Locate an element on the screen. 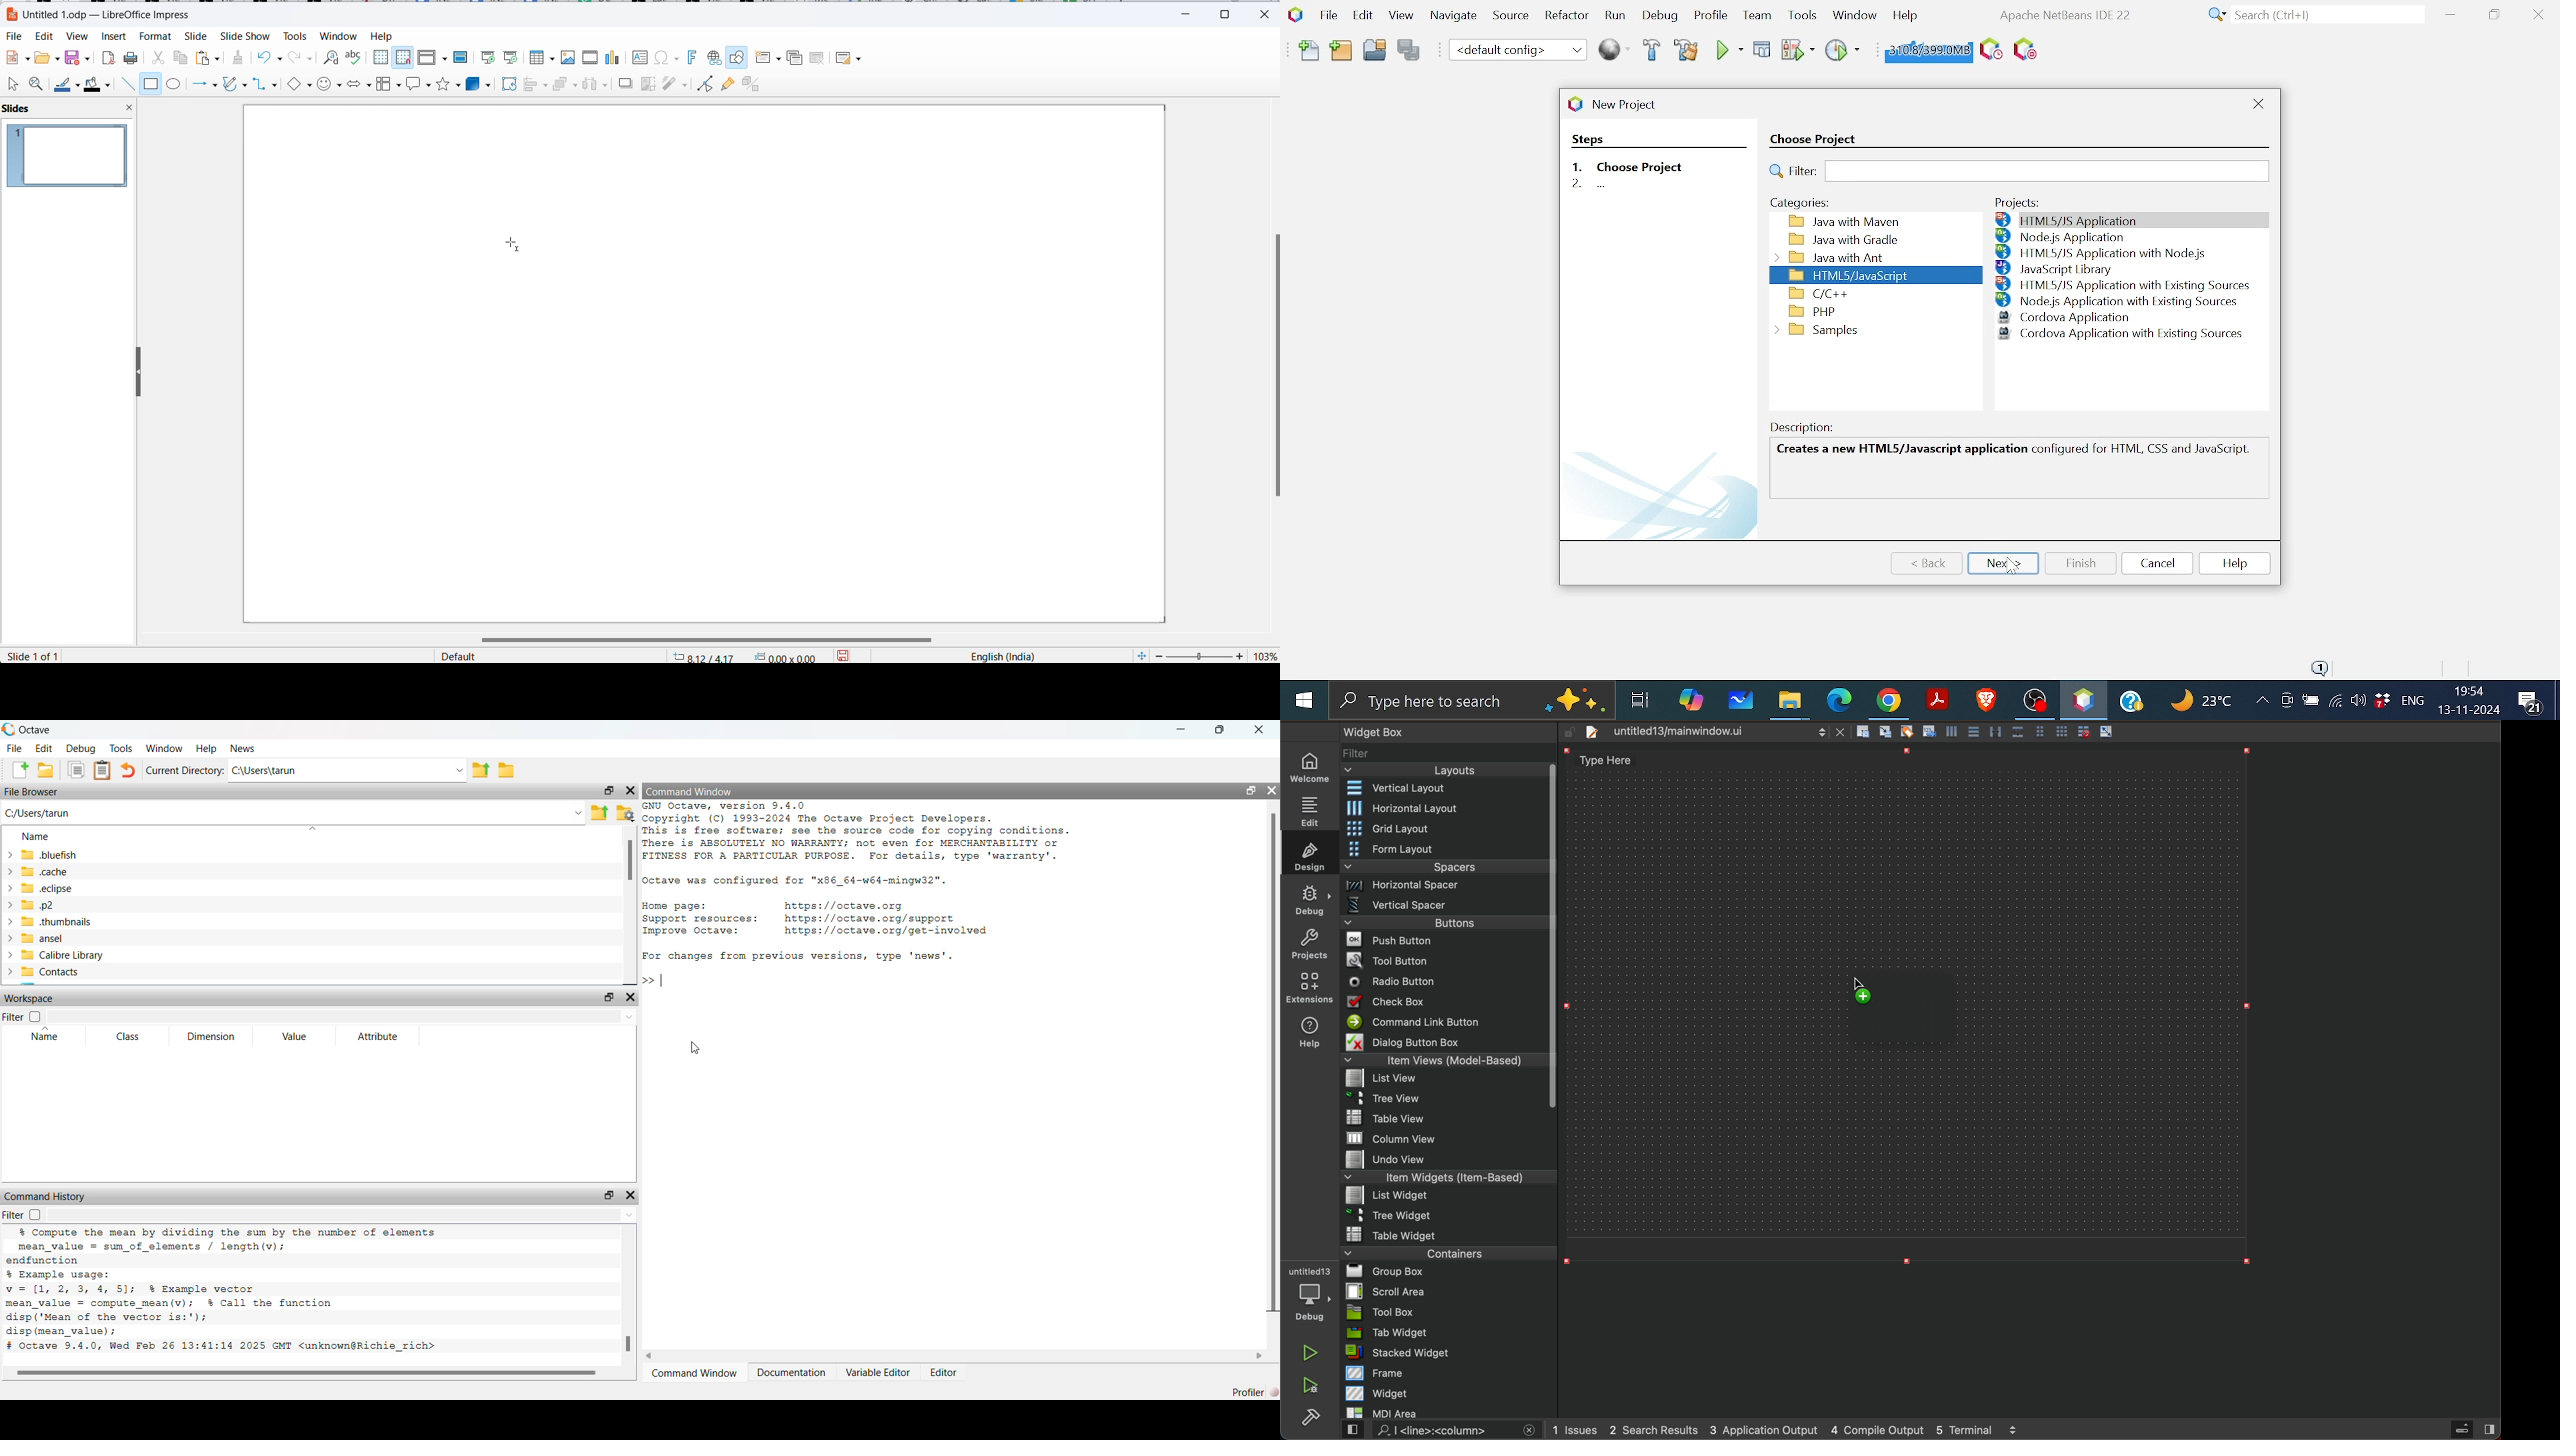 The image size is (2576, 1456). open in separate window is located at coordinates (611, 1195).